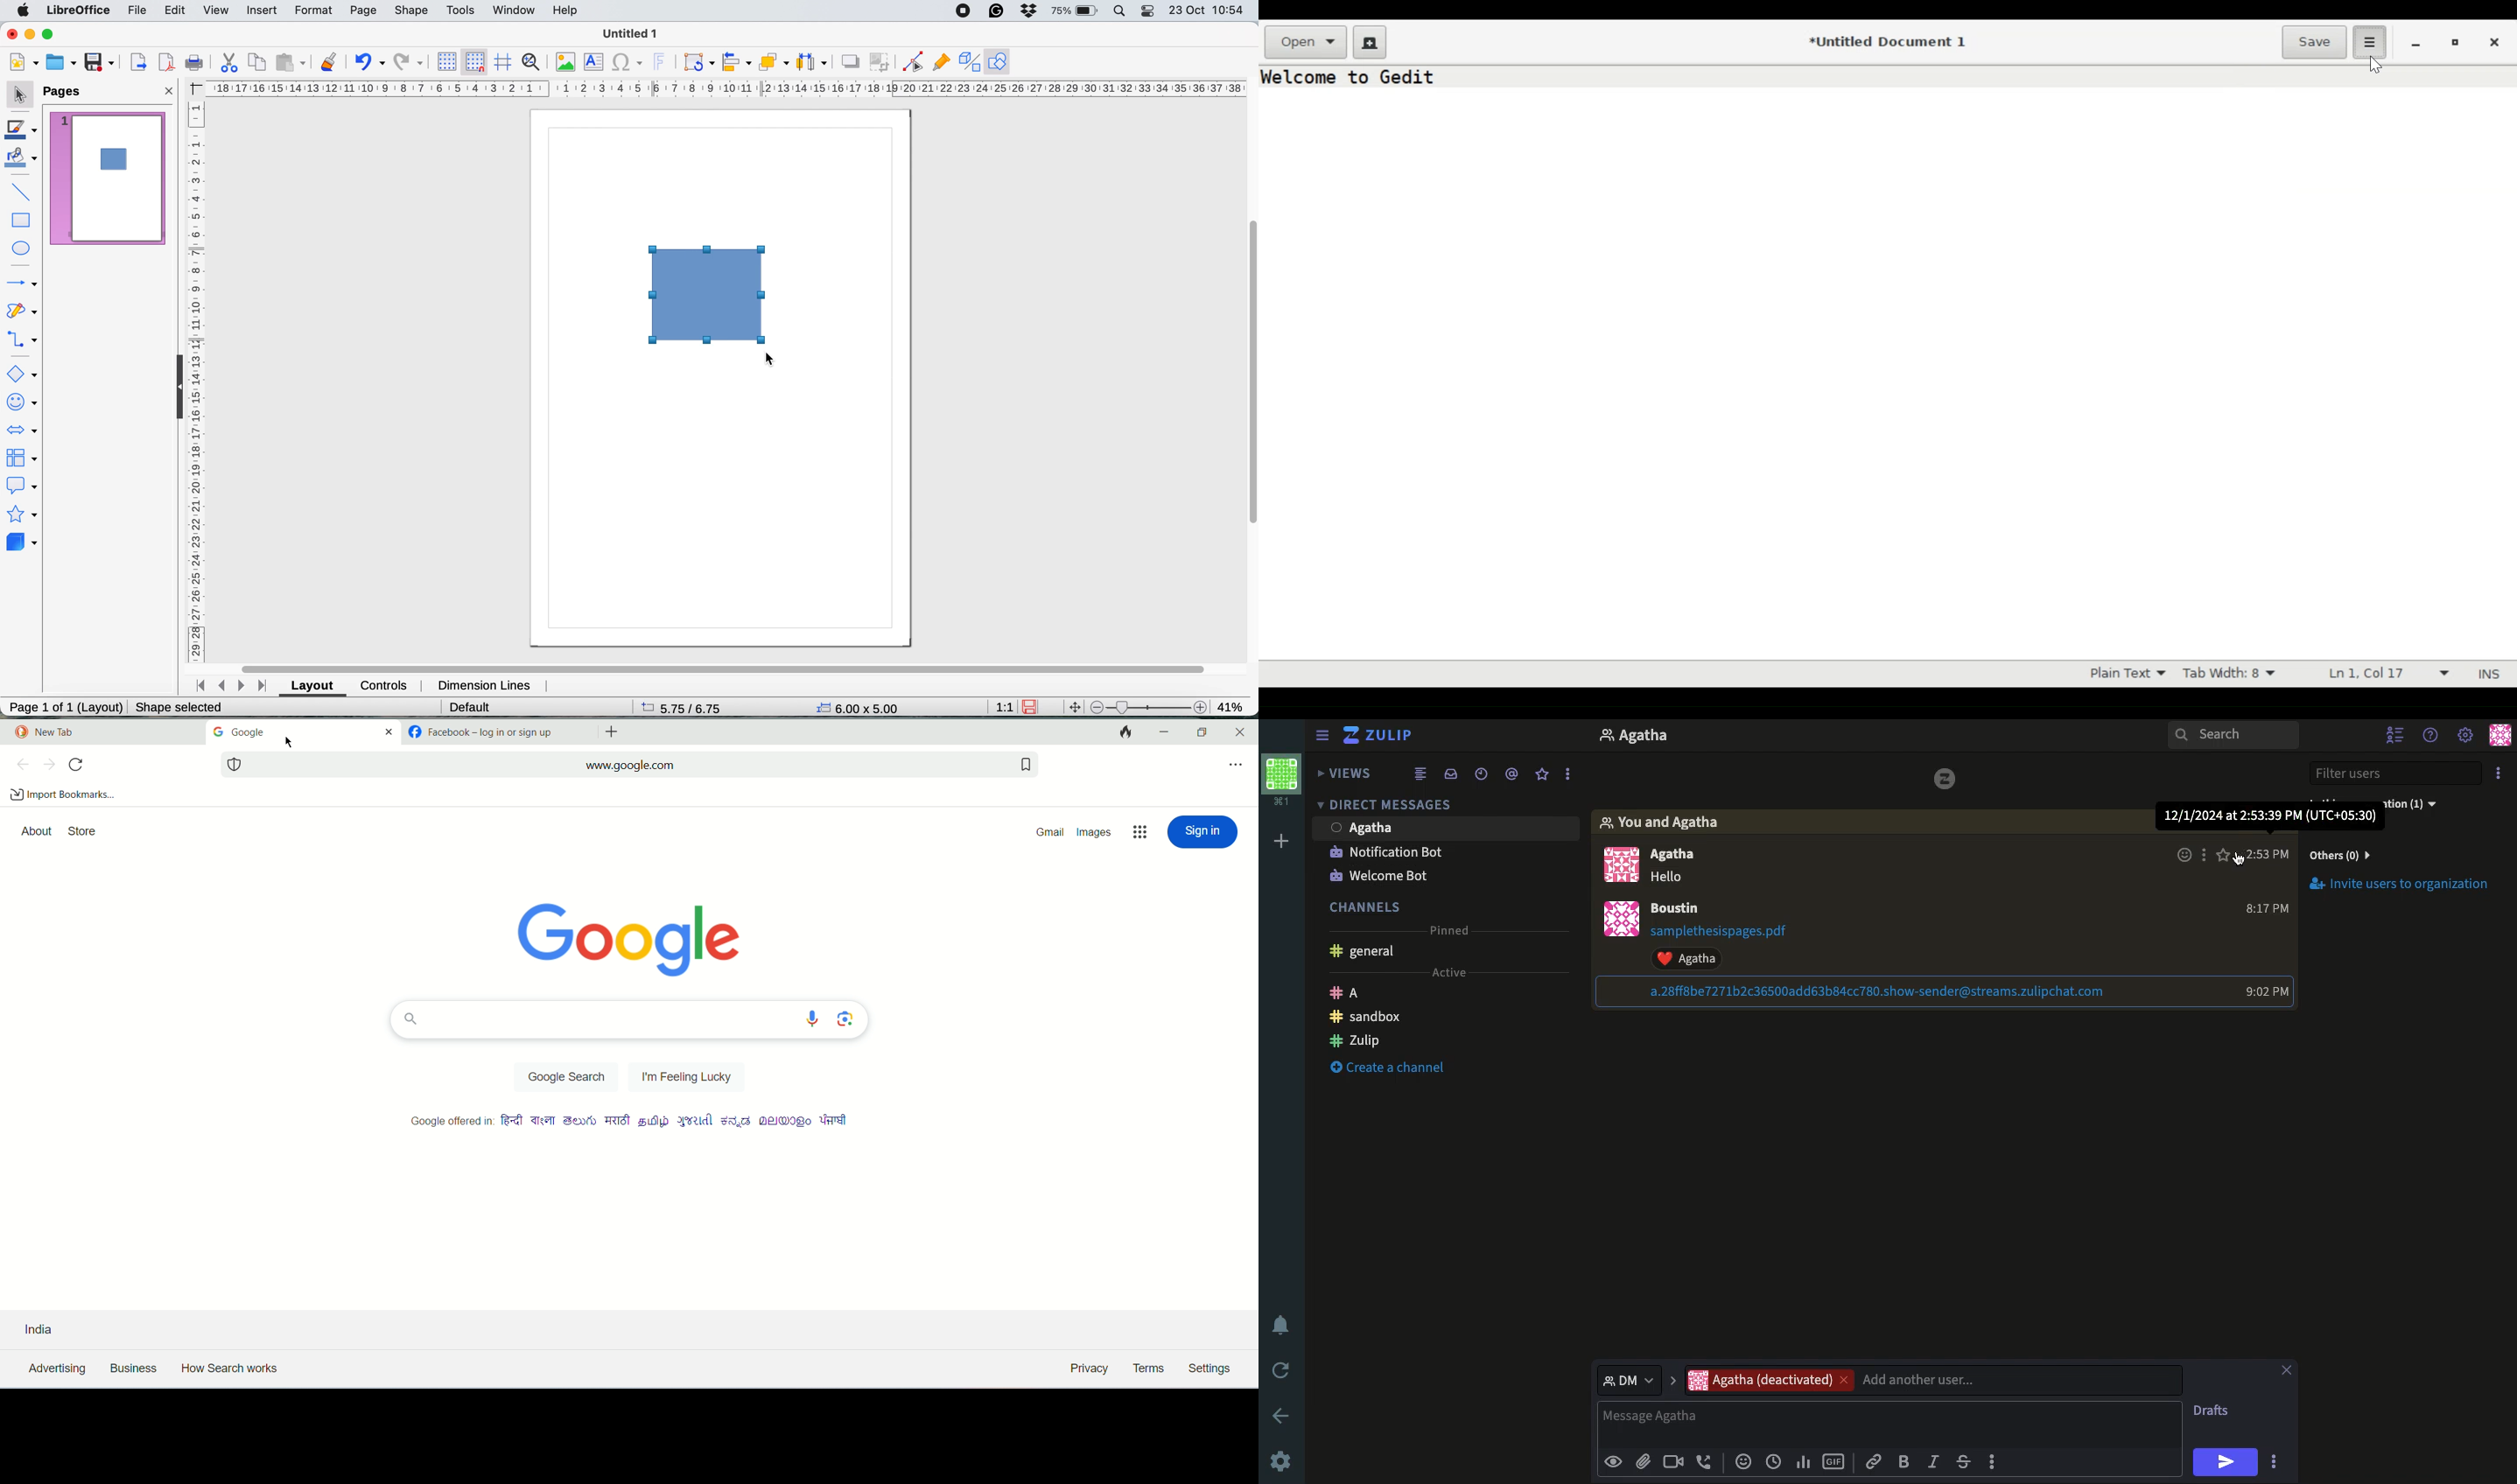 The height and width of the screenshot is (1484, 2520). I want to click on search, so click(628, 1019).